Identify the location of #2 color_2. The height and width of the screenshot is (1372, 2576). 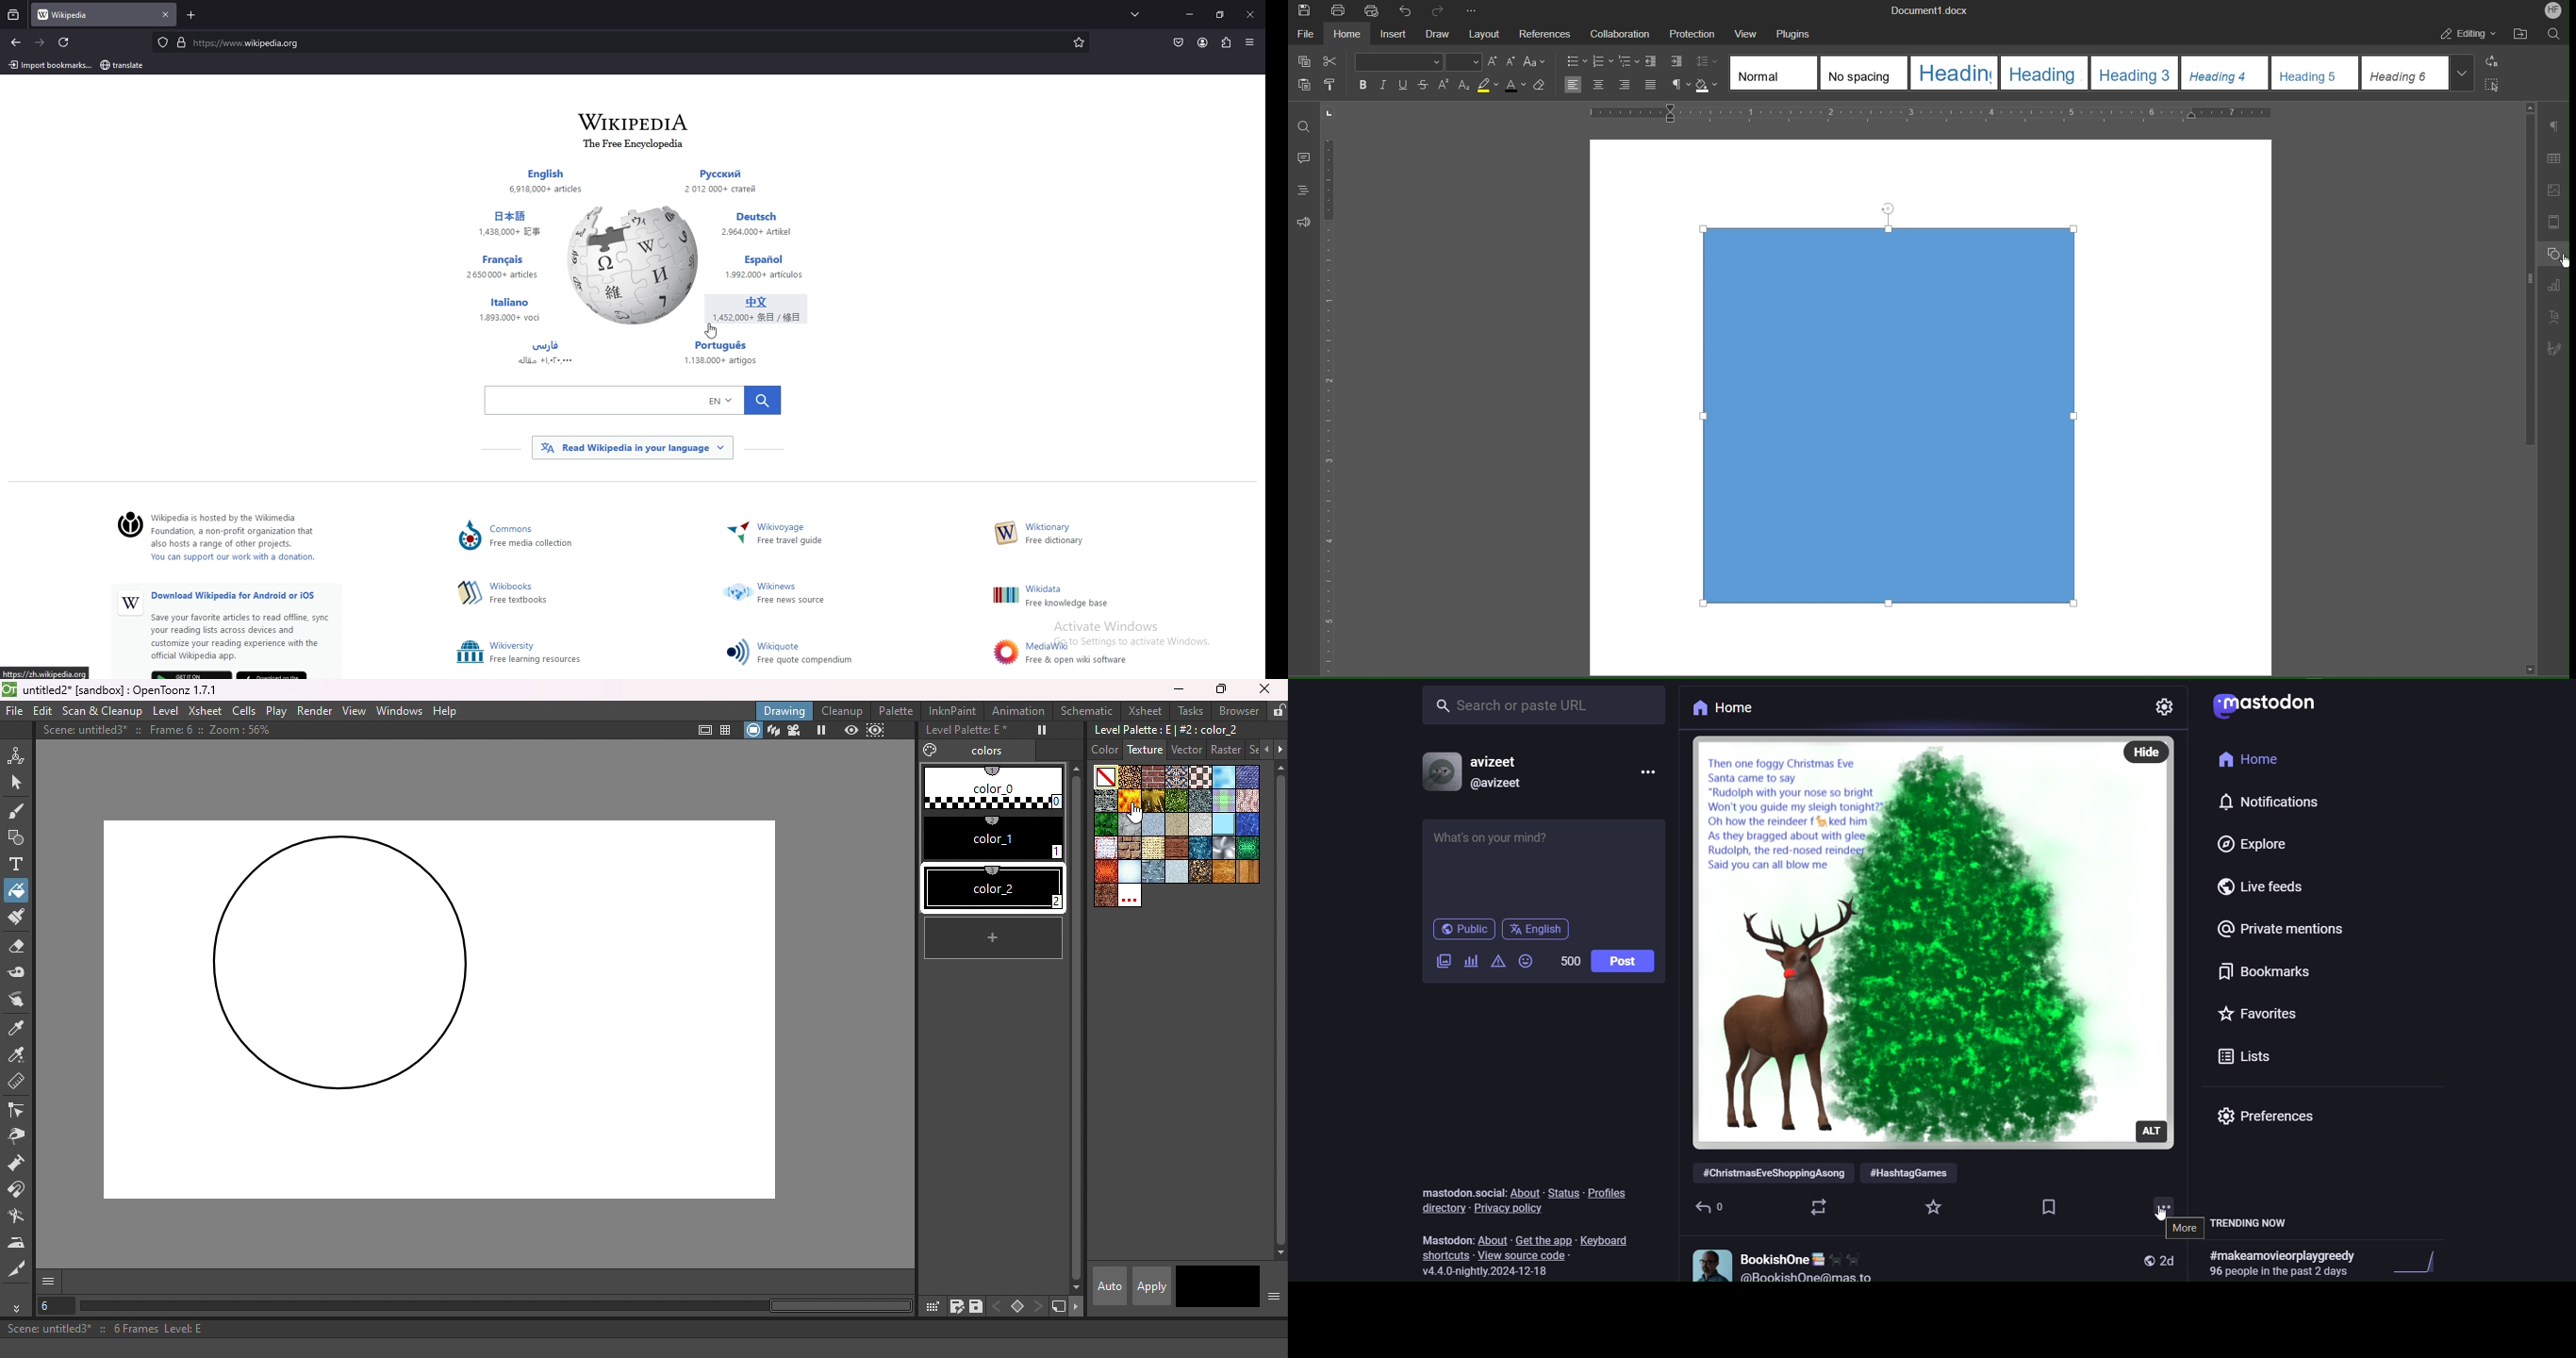
(995, 889).